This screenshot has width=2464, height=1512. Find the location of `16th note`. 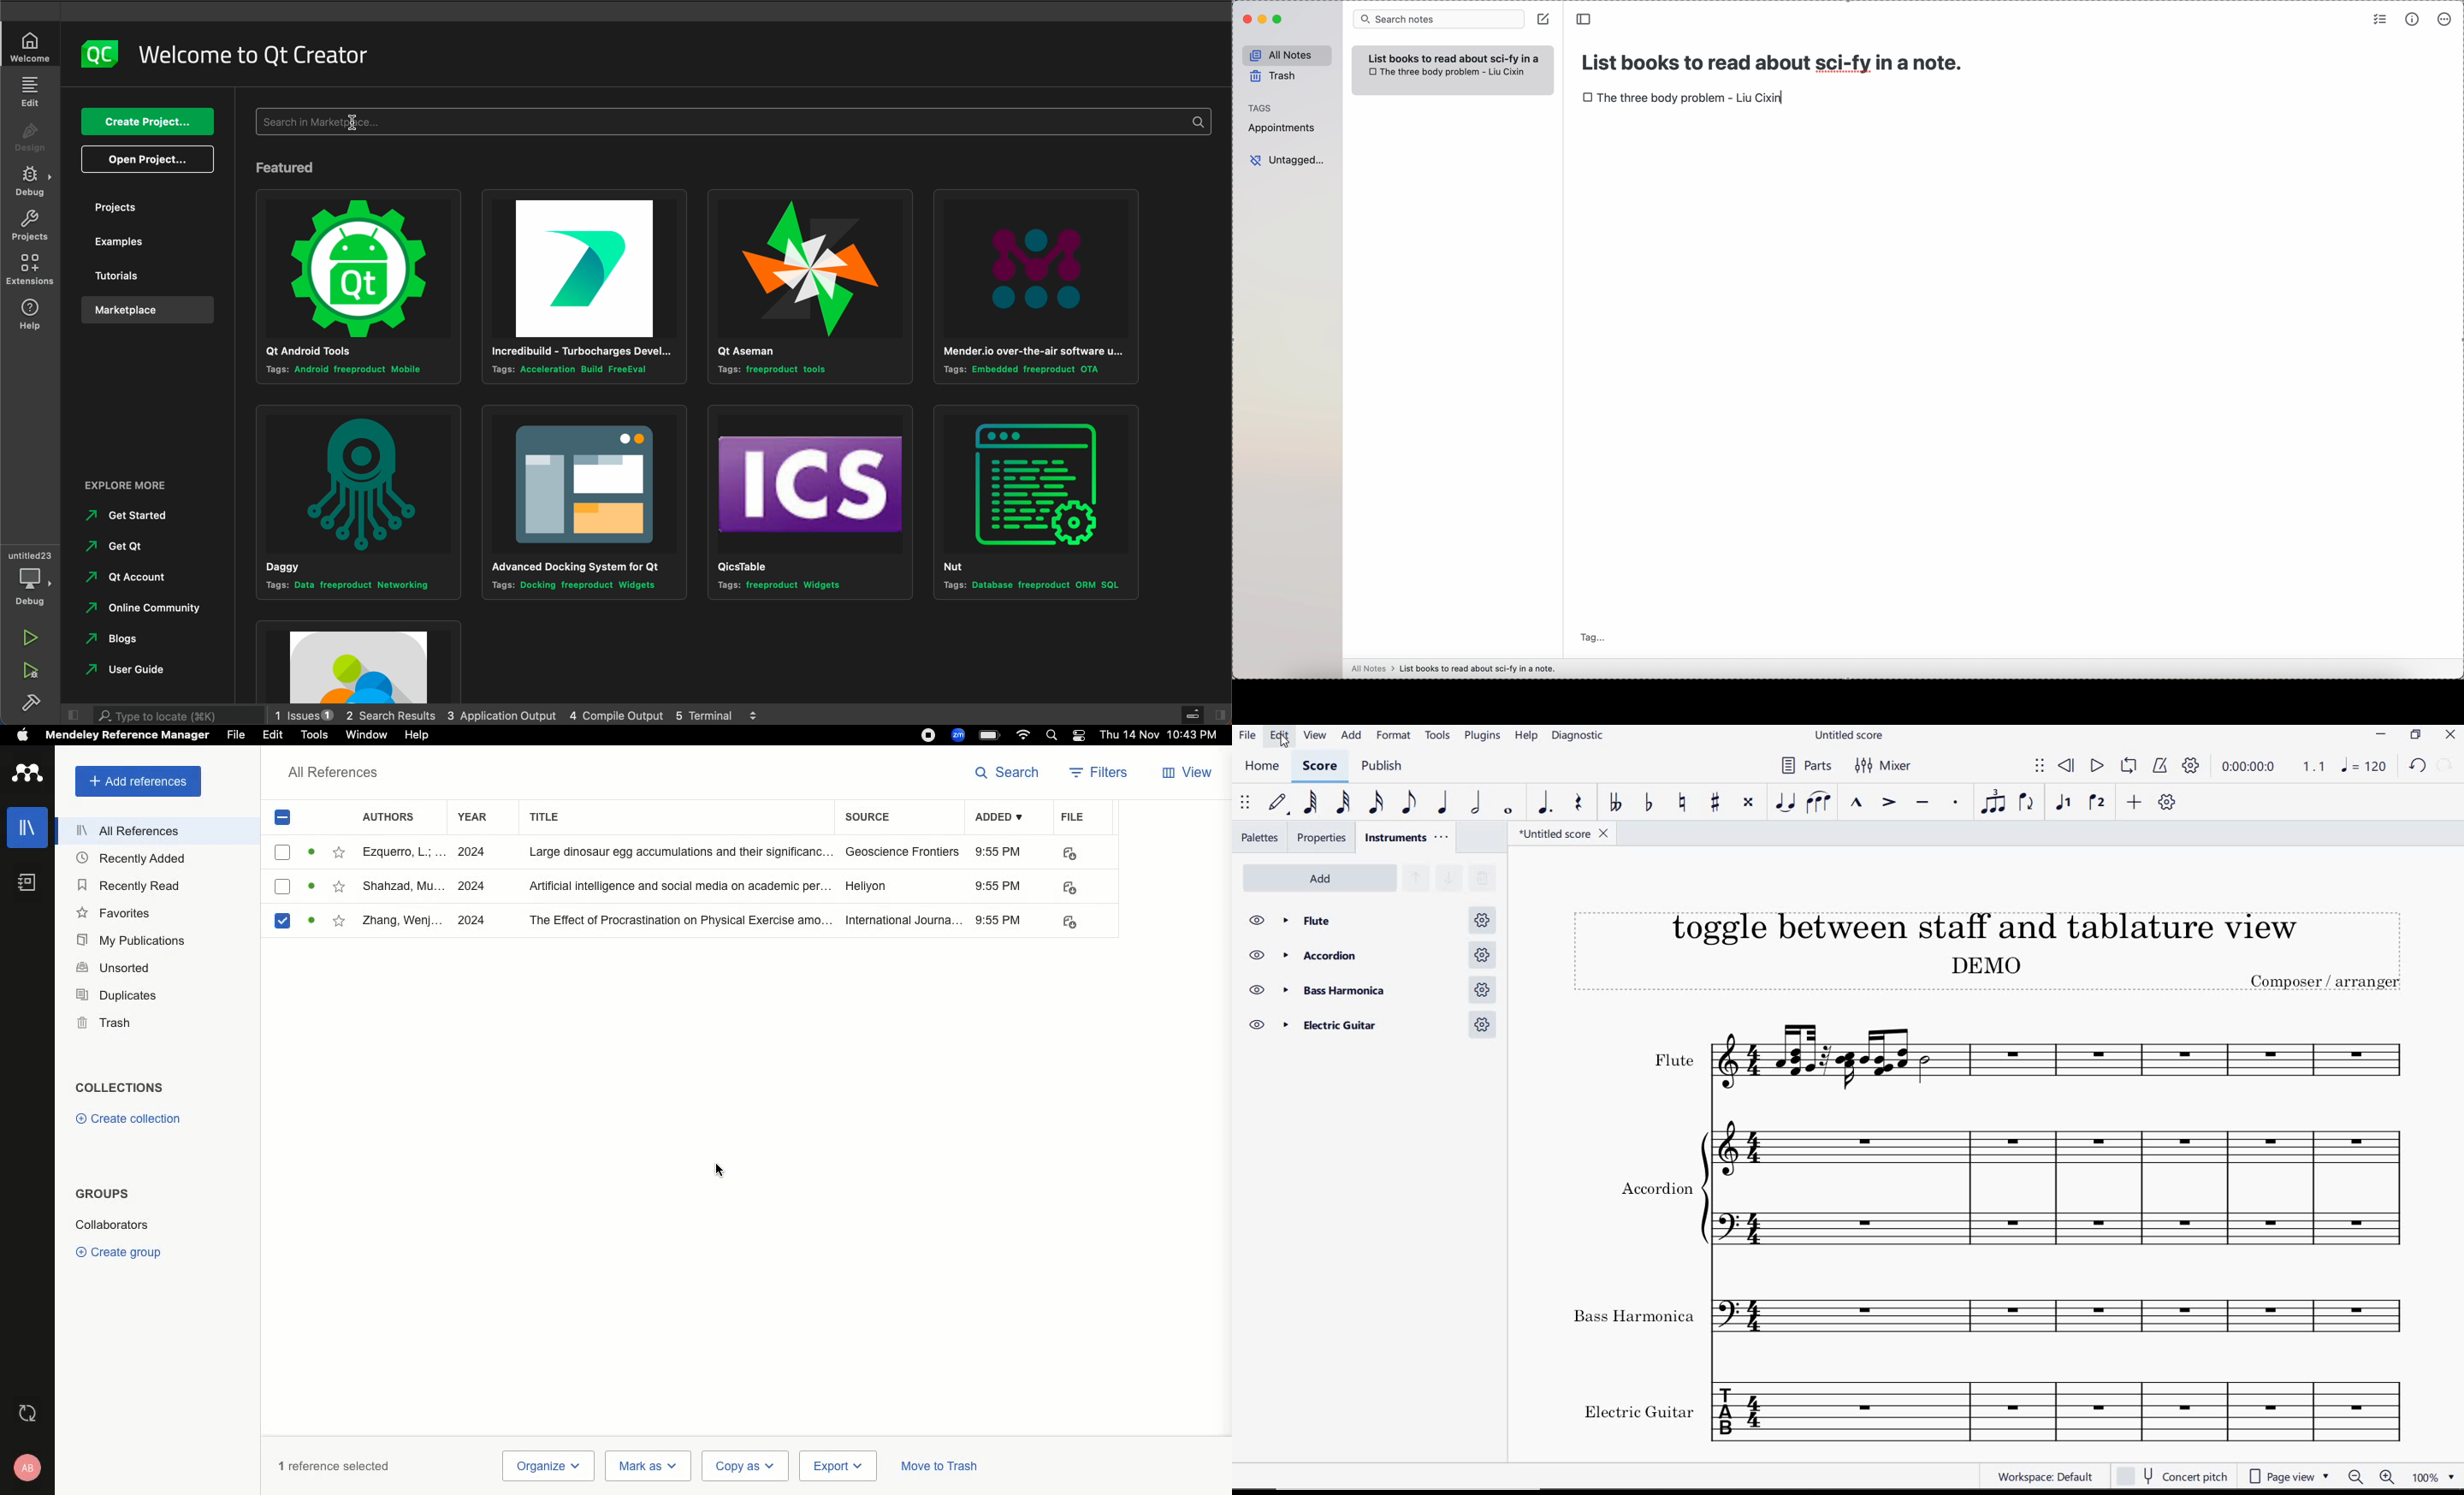

16th note is located at coordinates (1376, 803).